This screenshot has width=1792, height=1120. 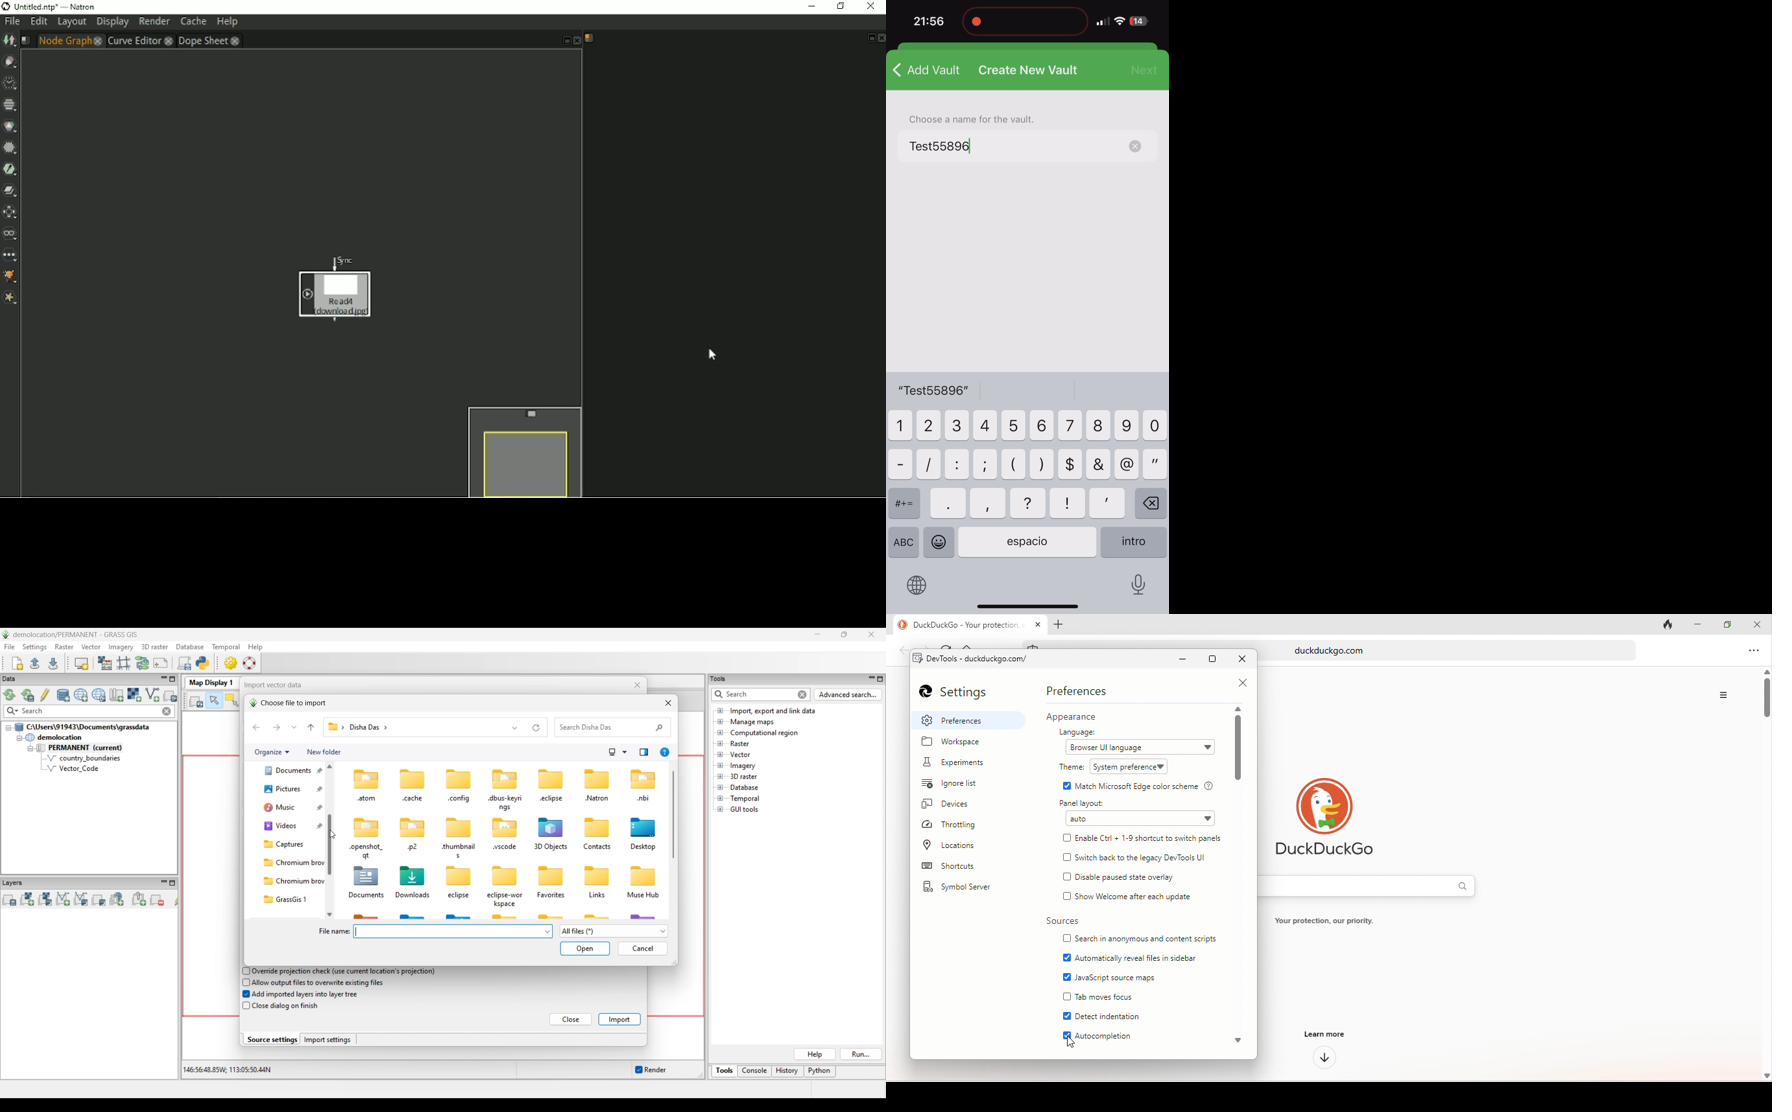 I want to click on ignore list, so click(x=958, y=785).